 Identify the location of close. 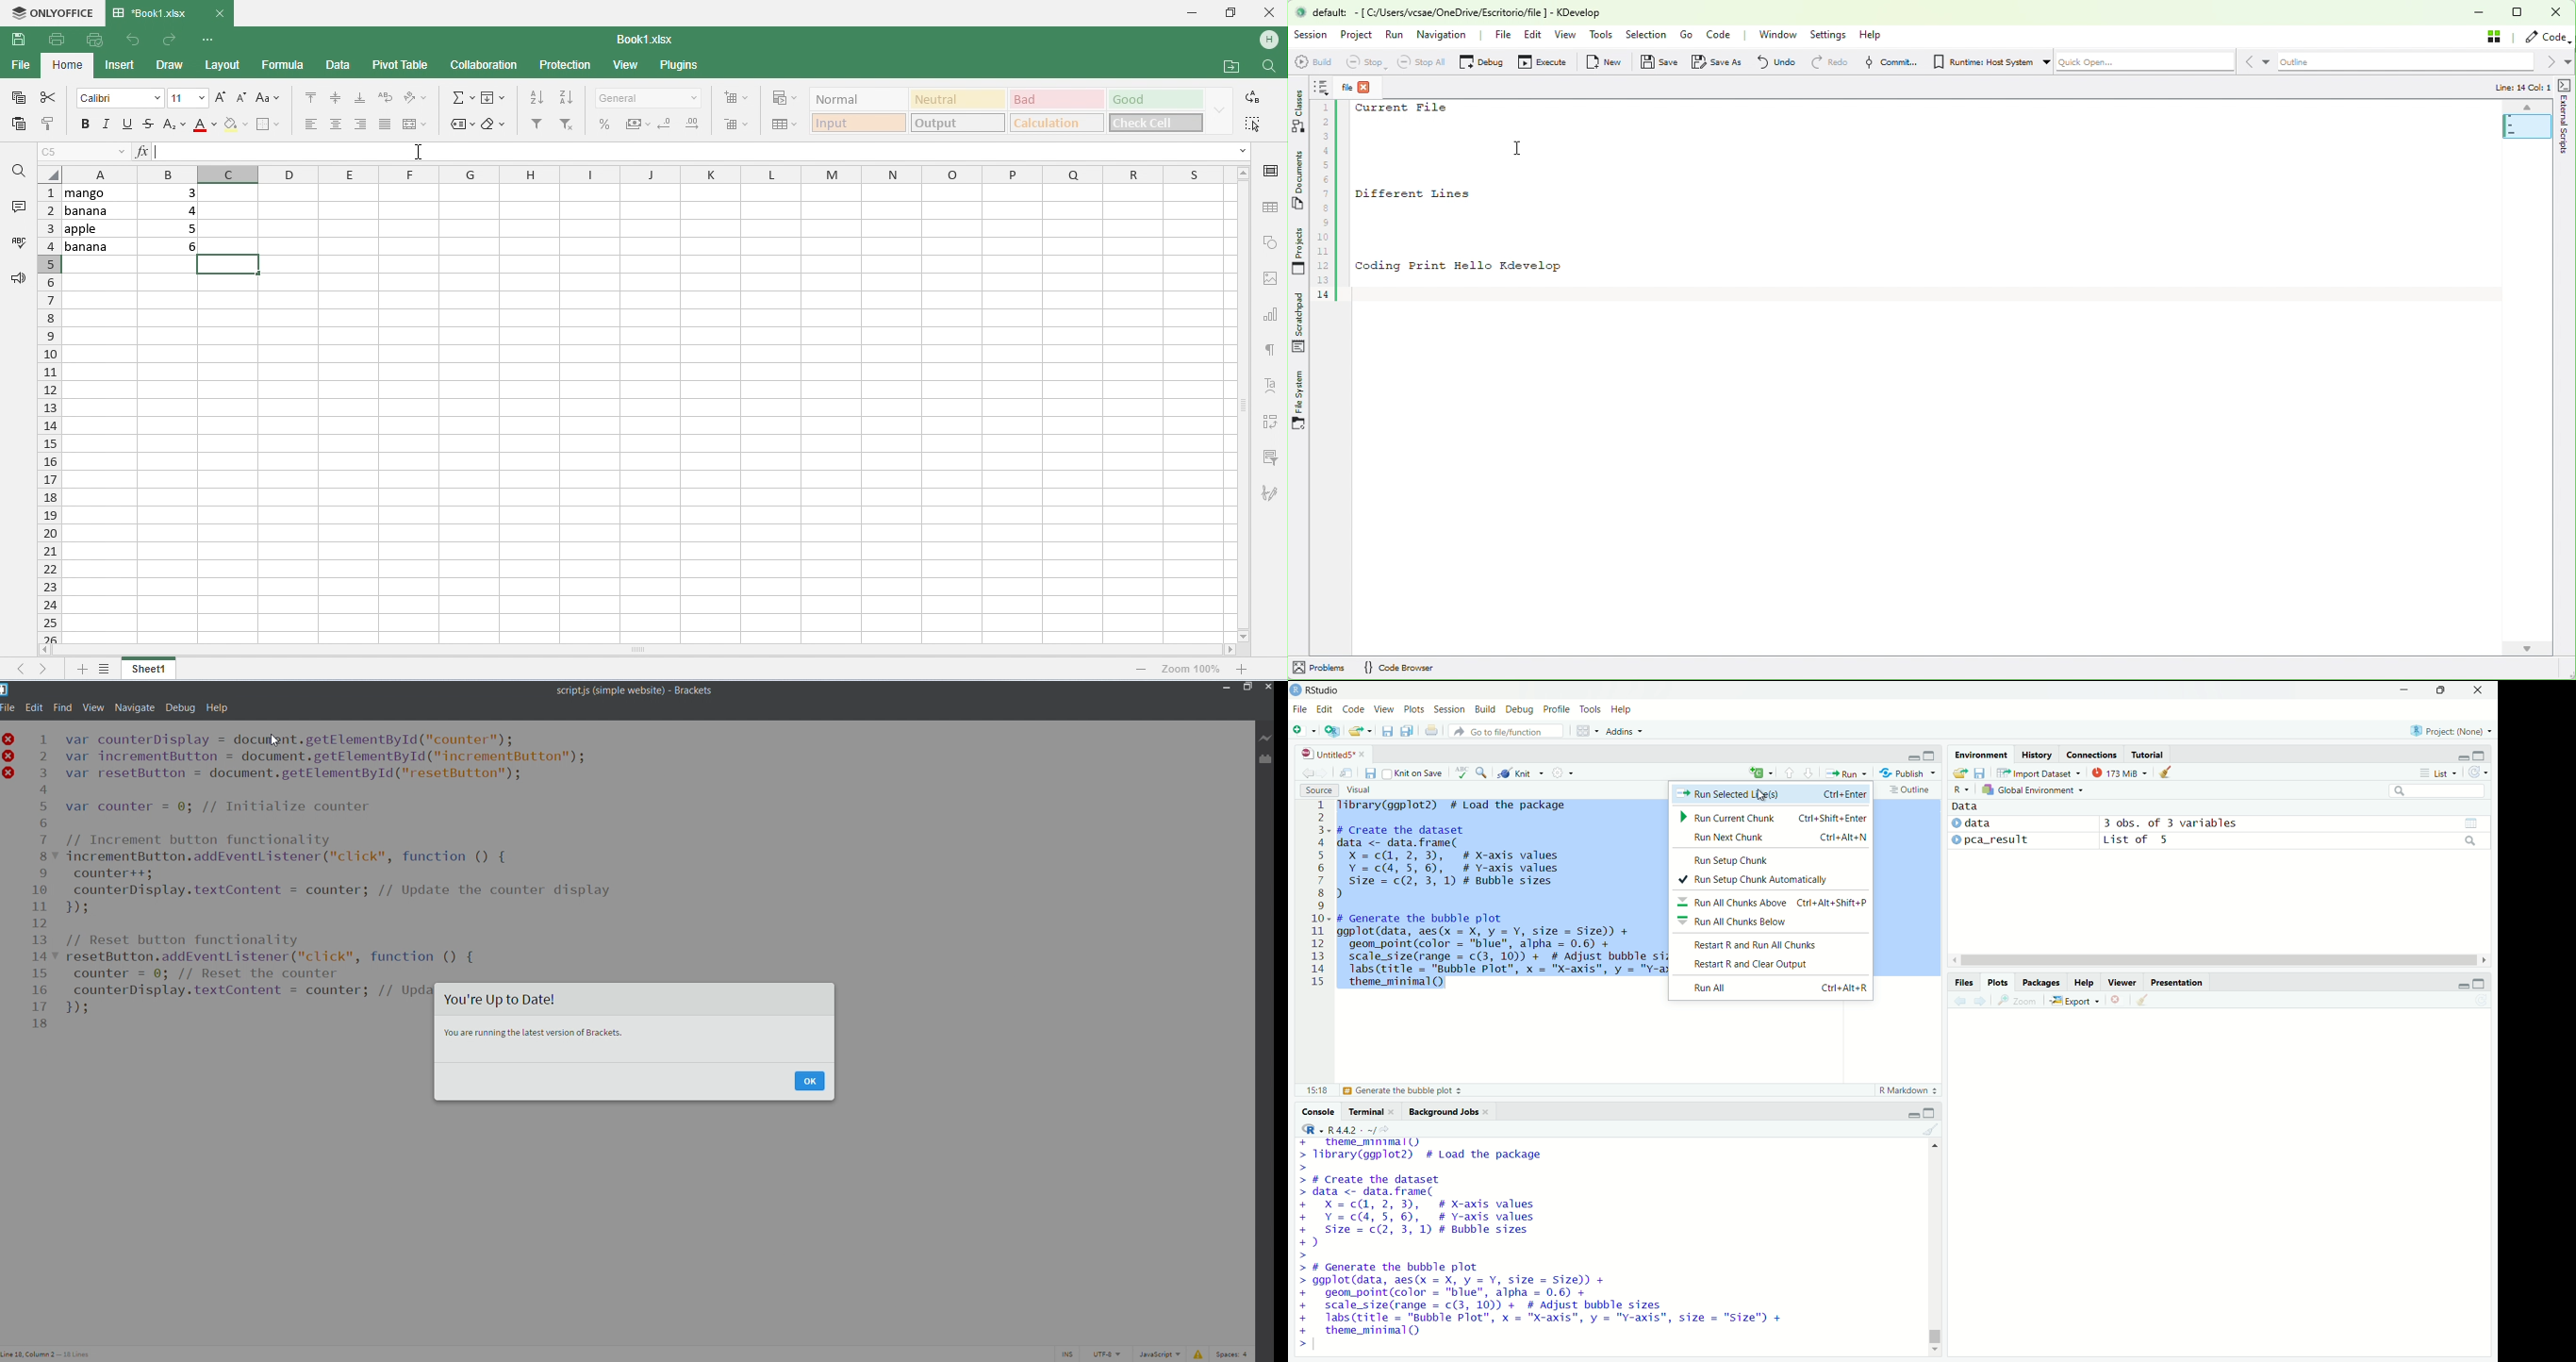
(1269, 12).